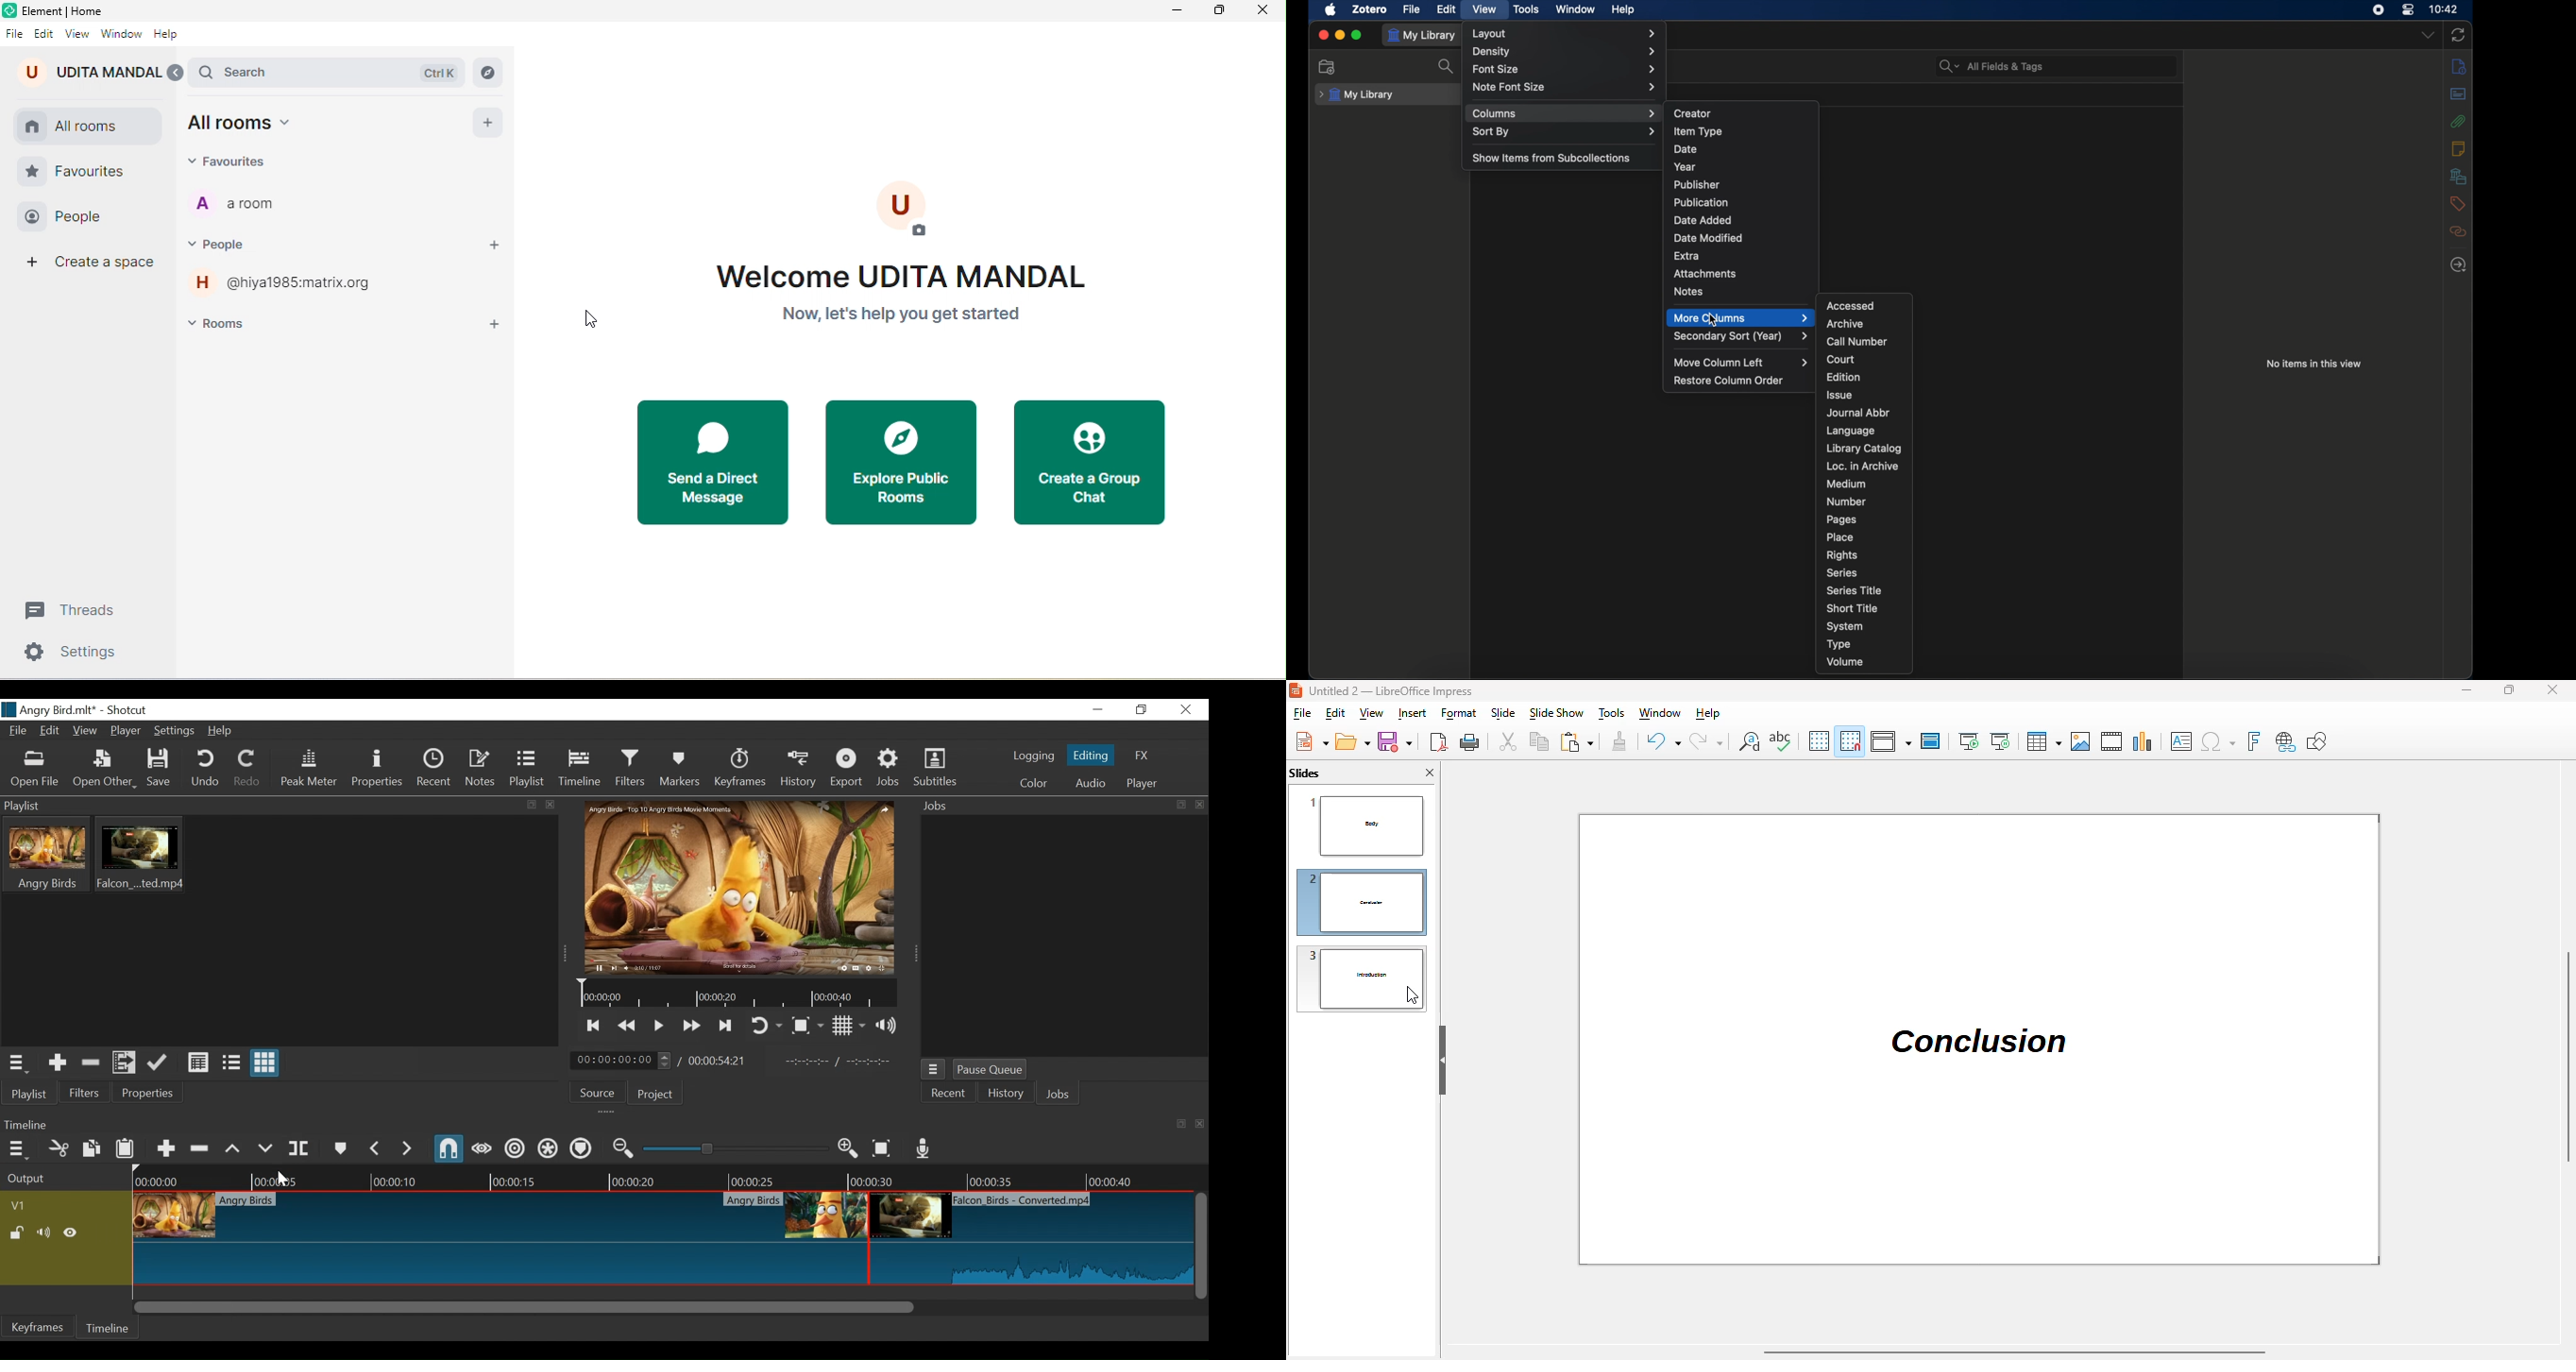  Describe the element at coordinates (9, 10) in the screenshot. I see `logo` at that location.